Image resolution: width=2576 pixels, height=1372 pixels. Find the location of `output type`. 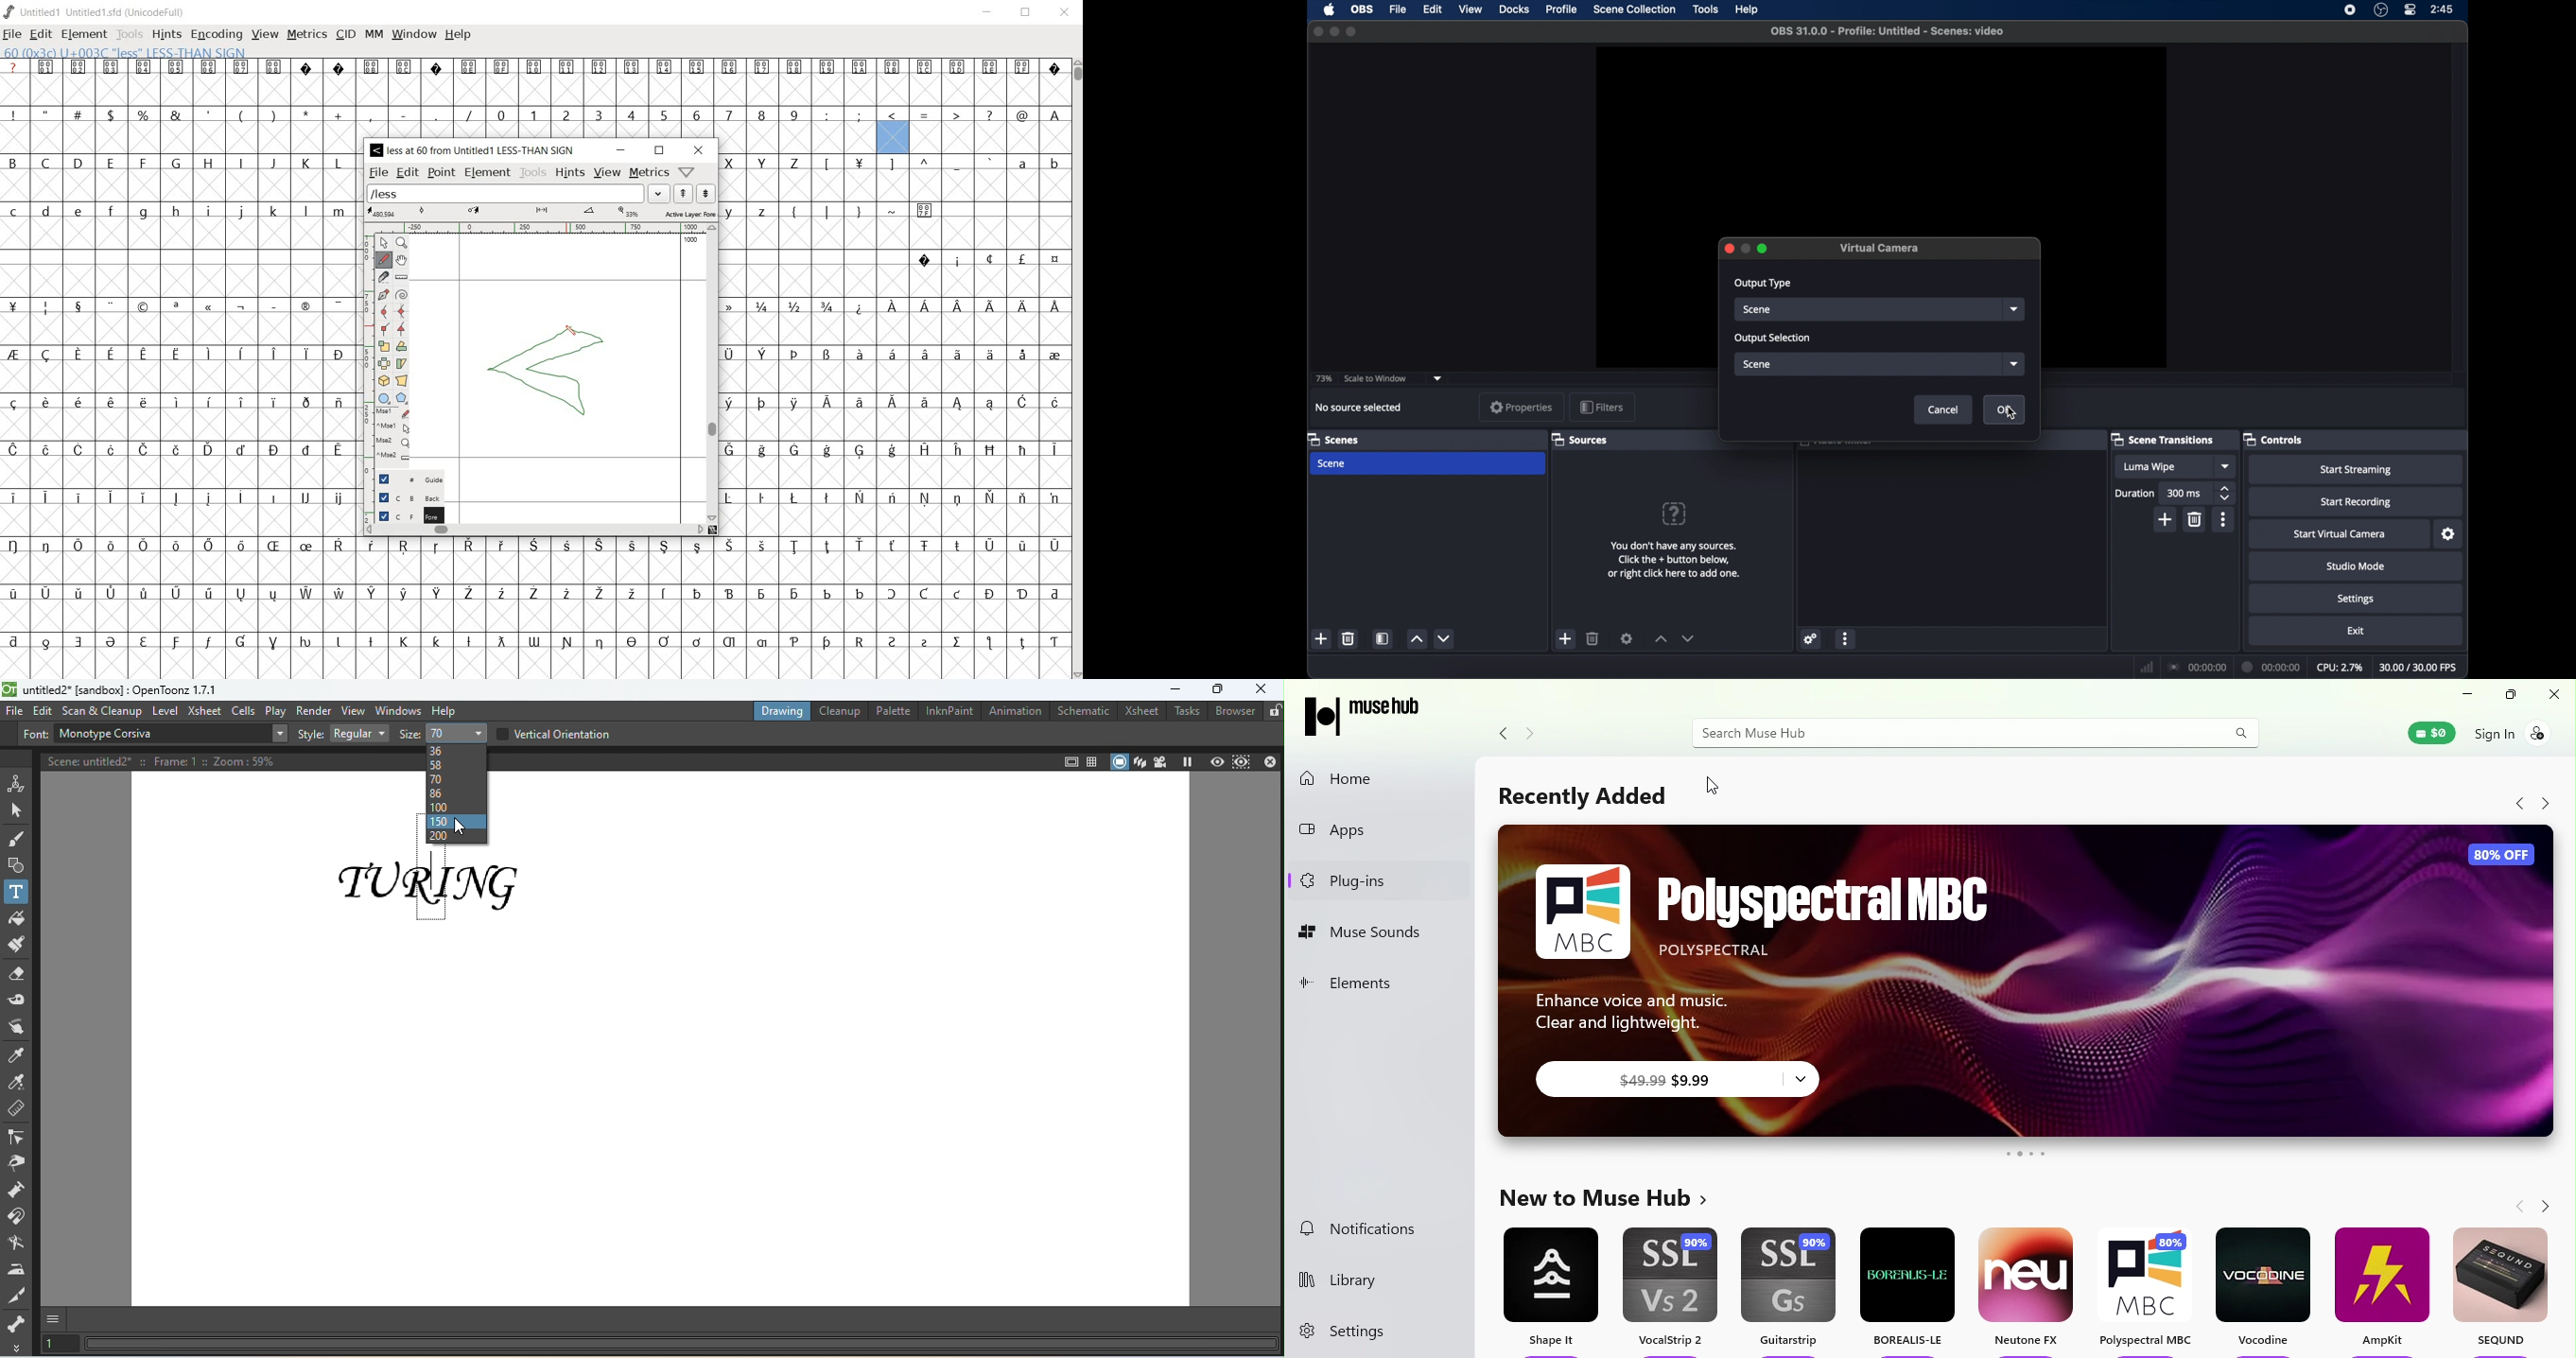

output type is located at coordinates (1763, 284).